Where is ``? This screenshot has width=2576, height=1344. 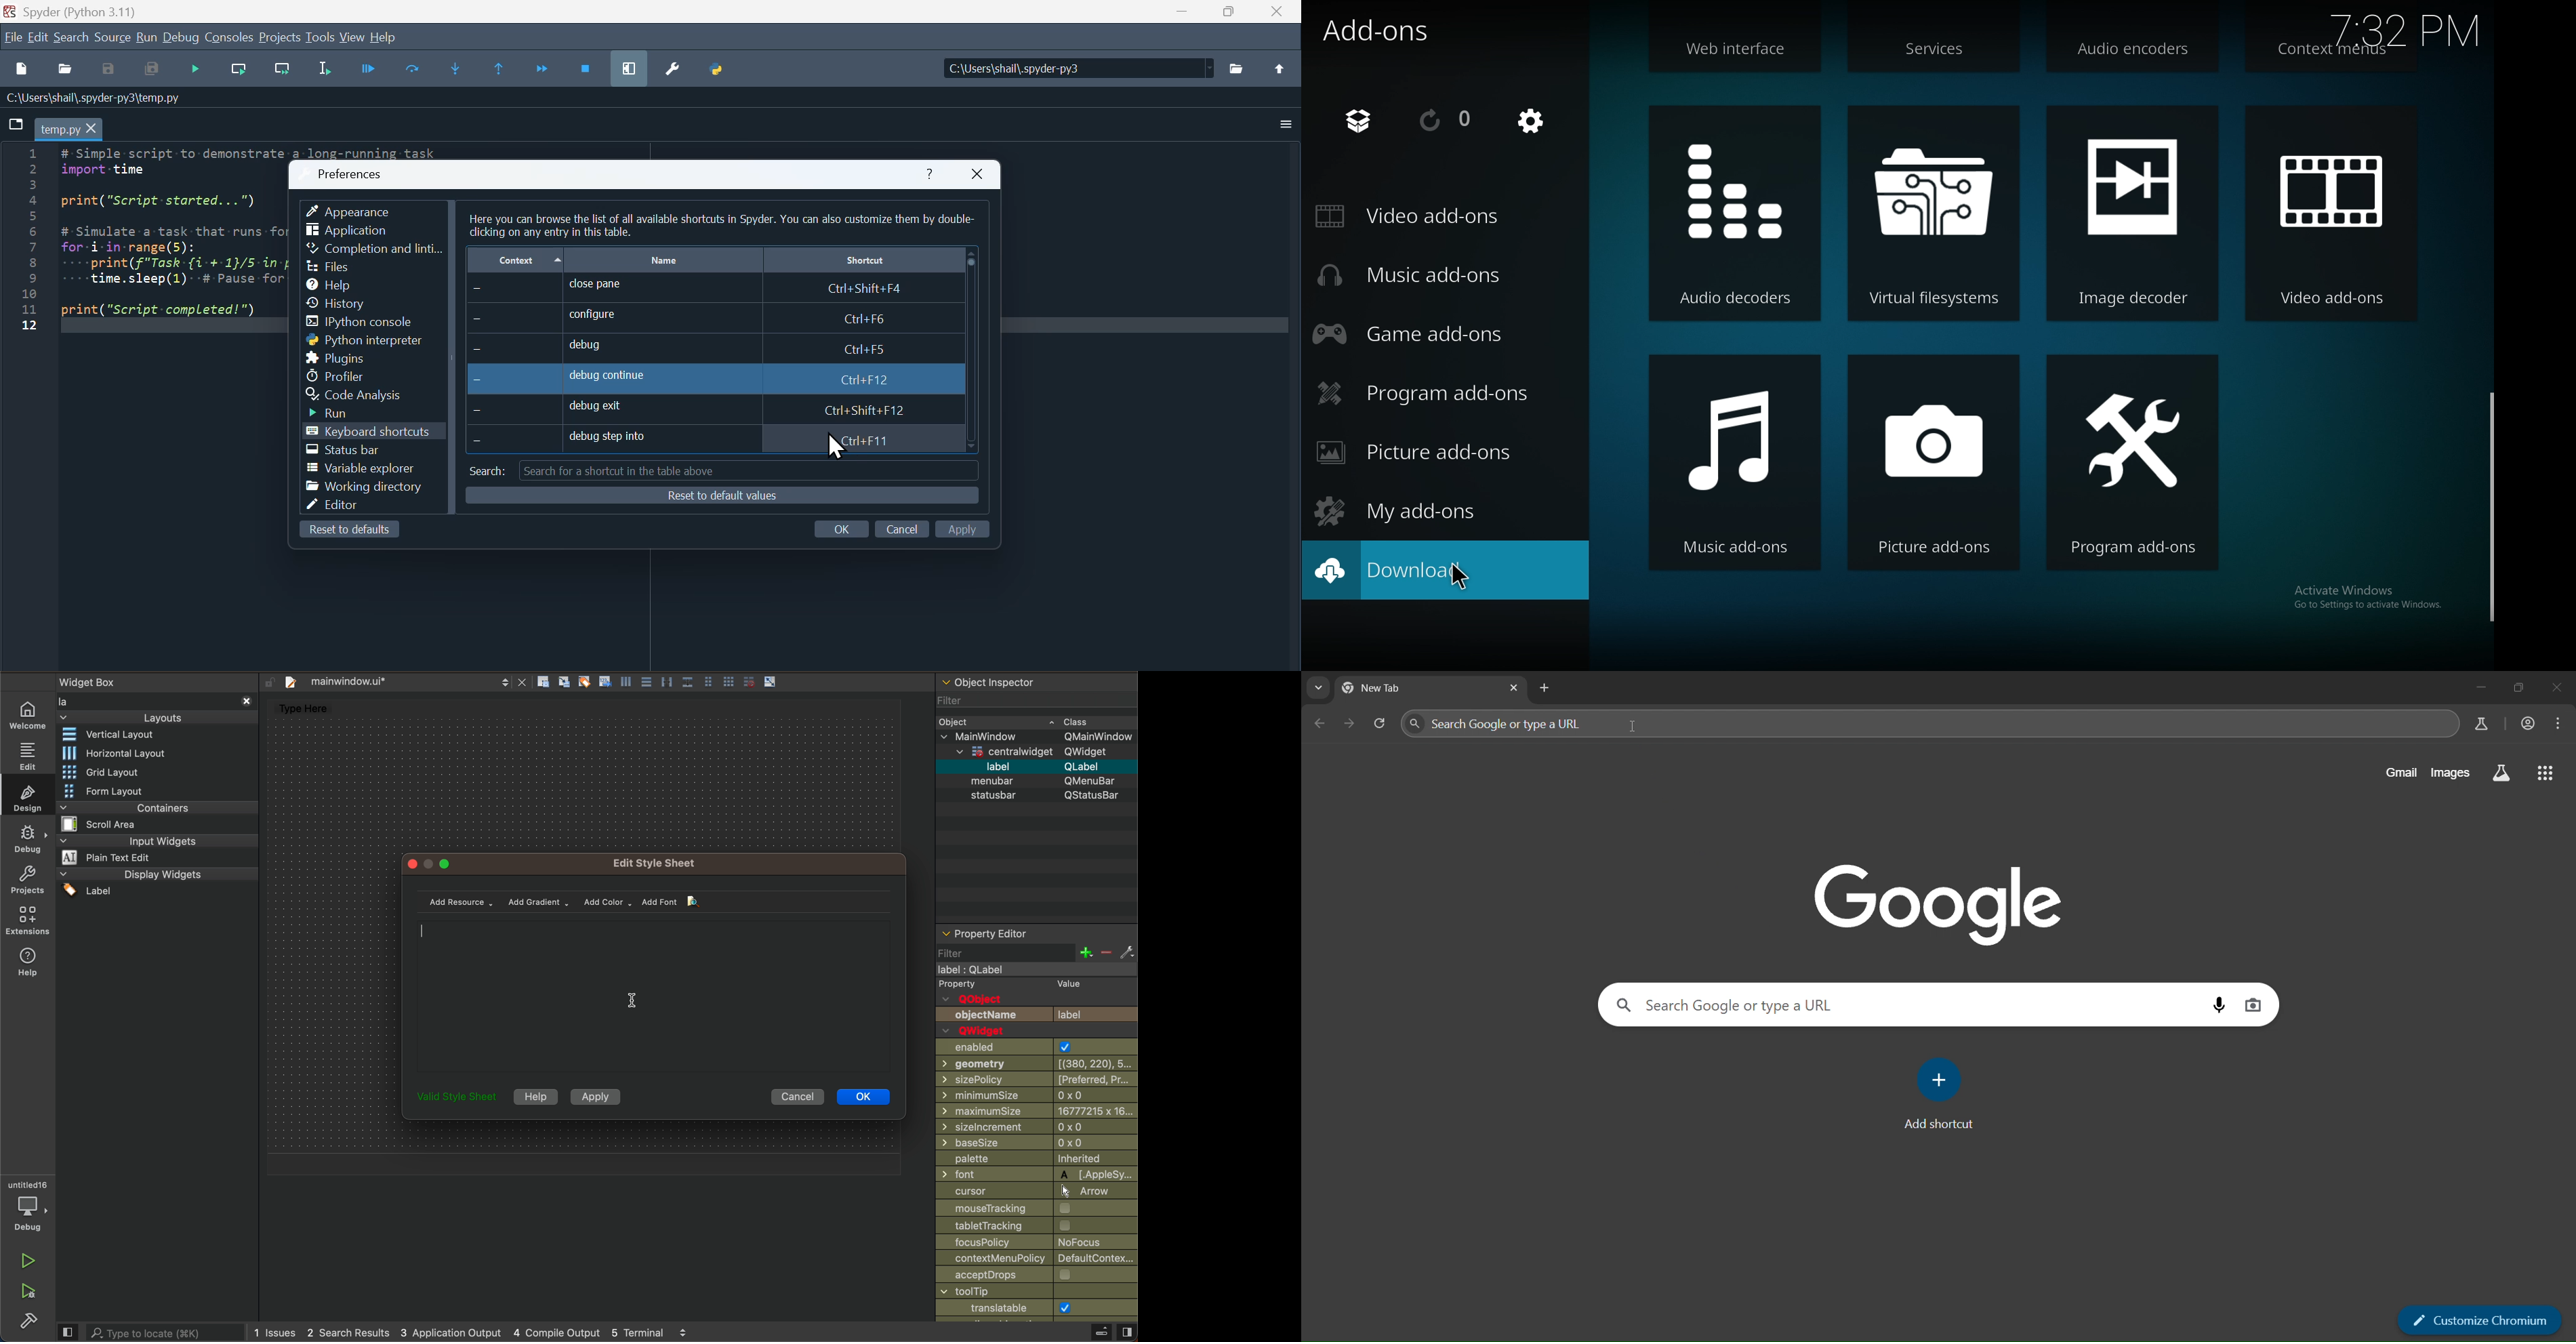  is located at coordinates (98, 99).